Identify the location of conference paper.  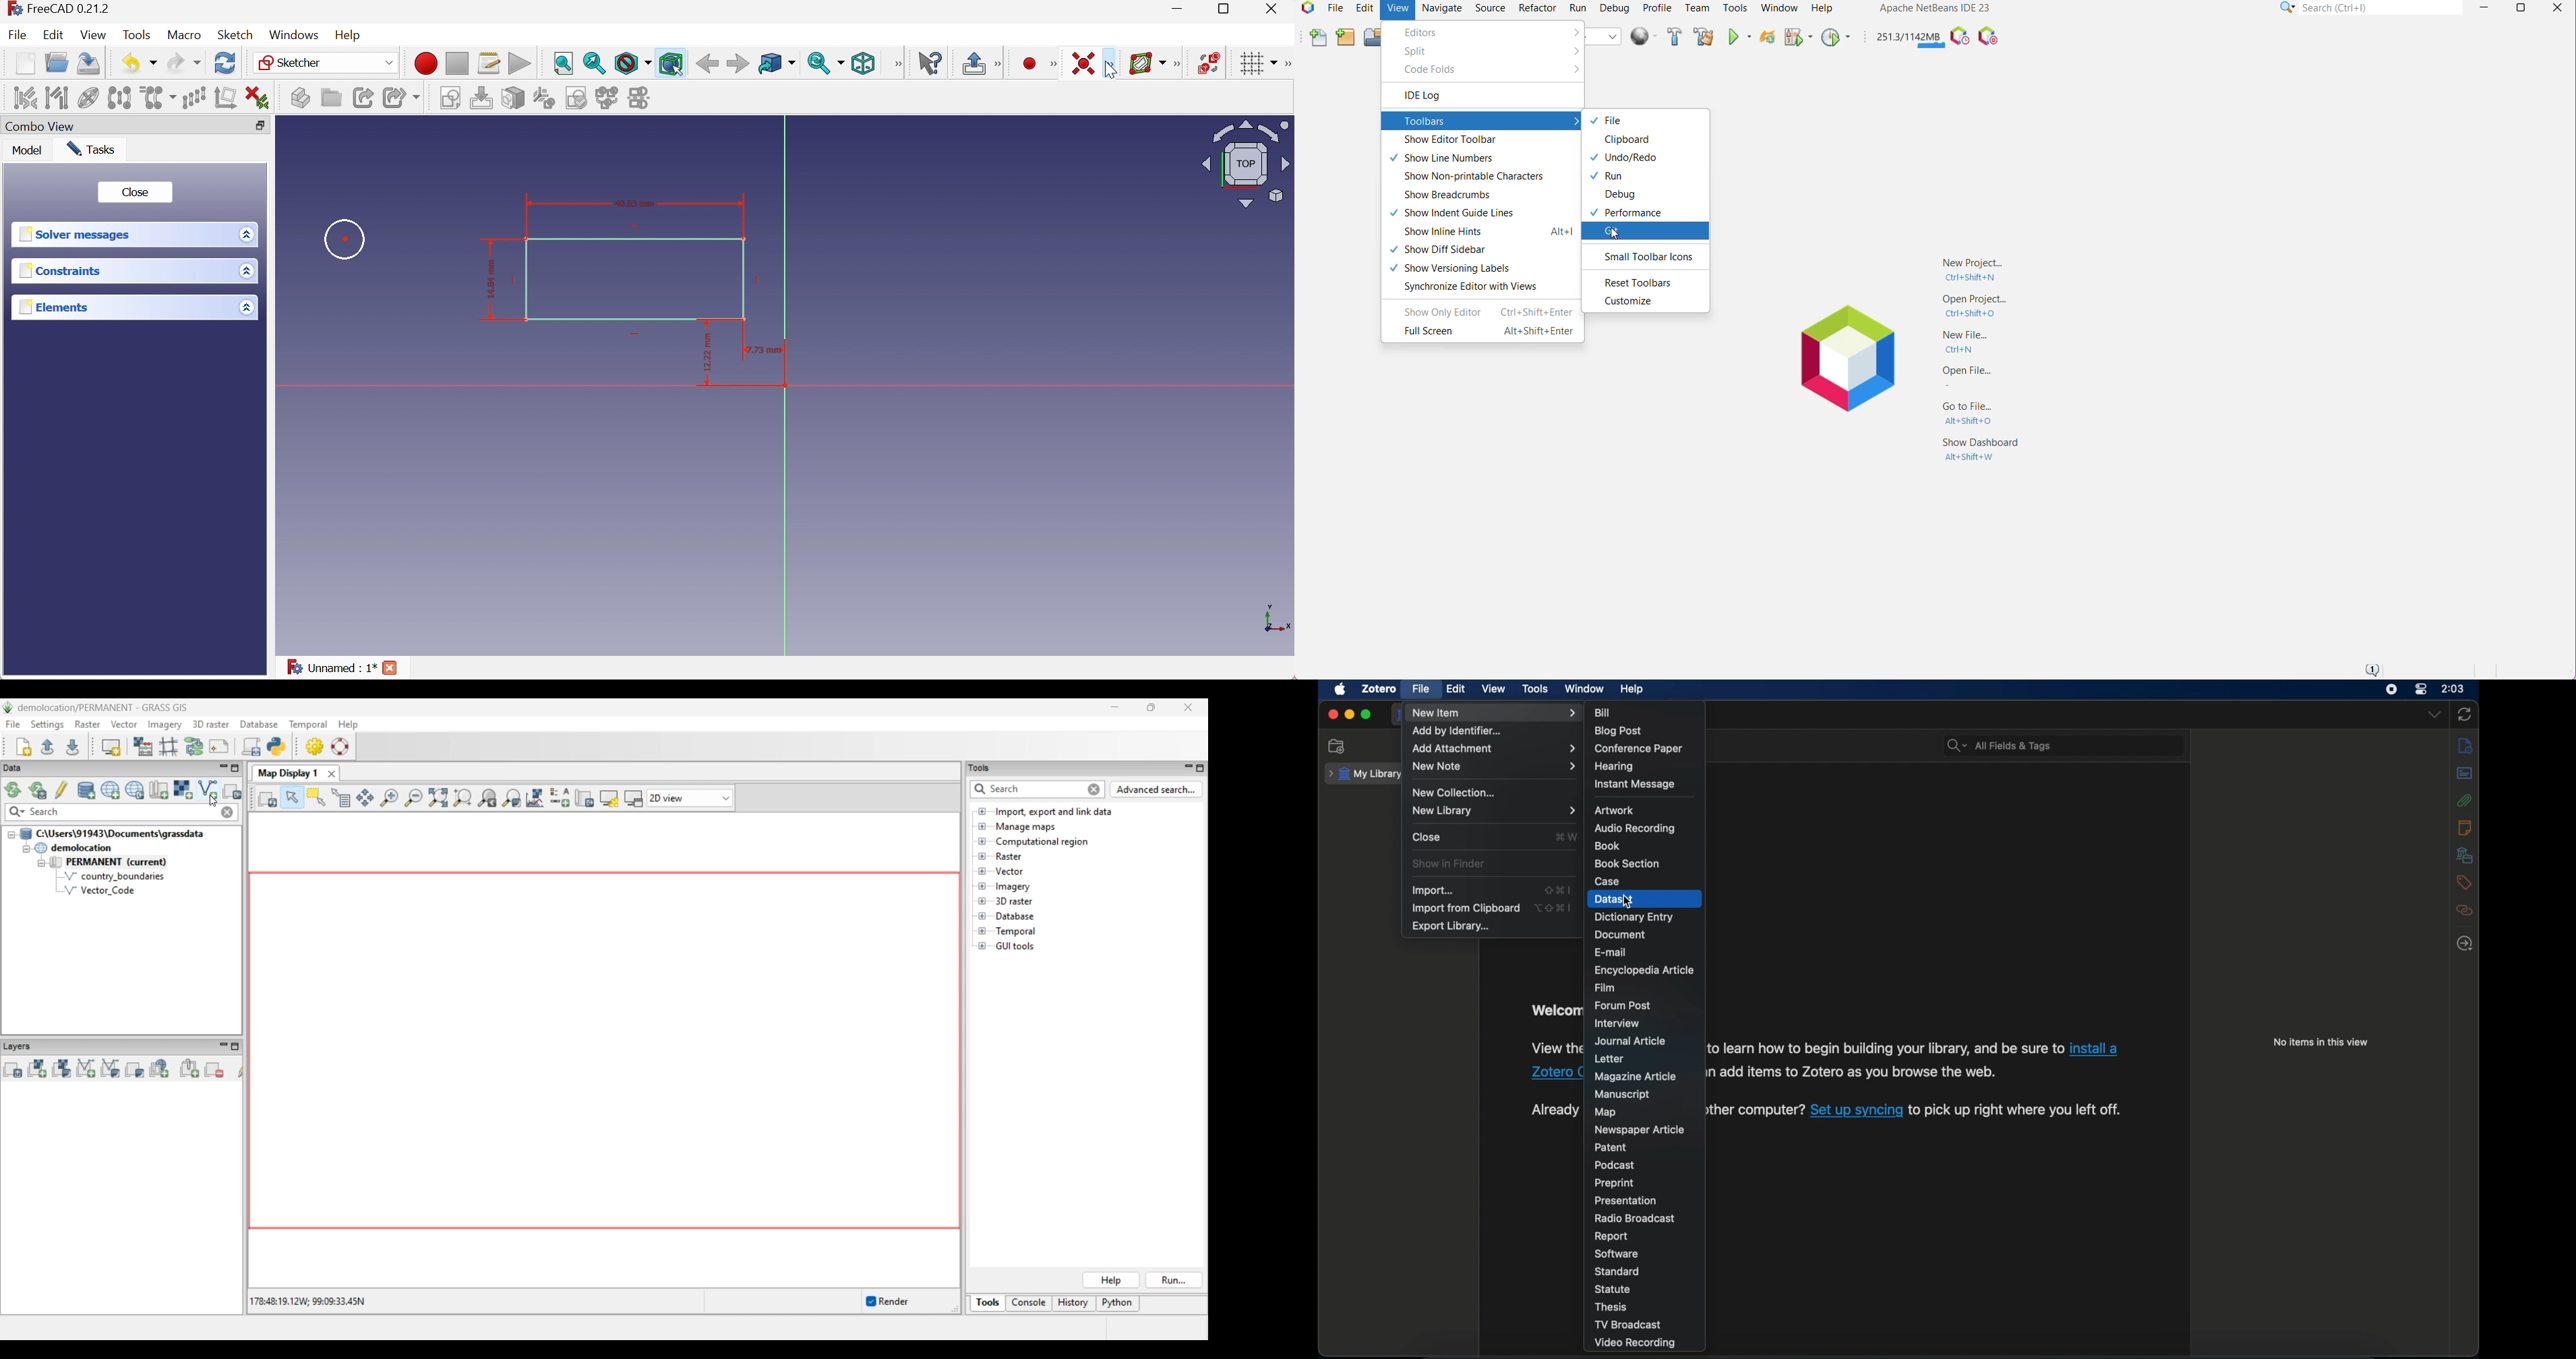
(1639, 749).